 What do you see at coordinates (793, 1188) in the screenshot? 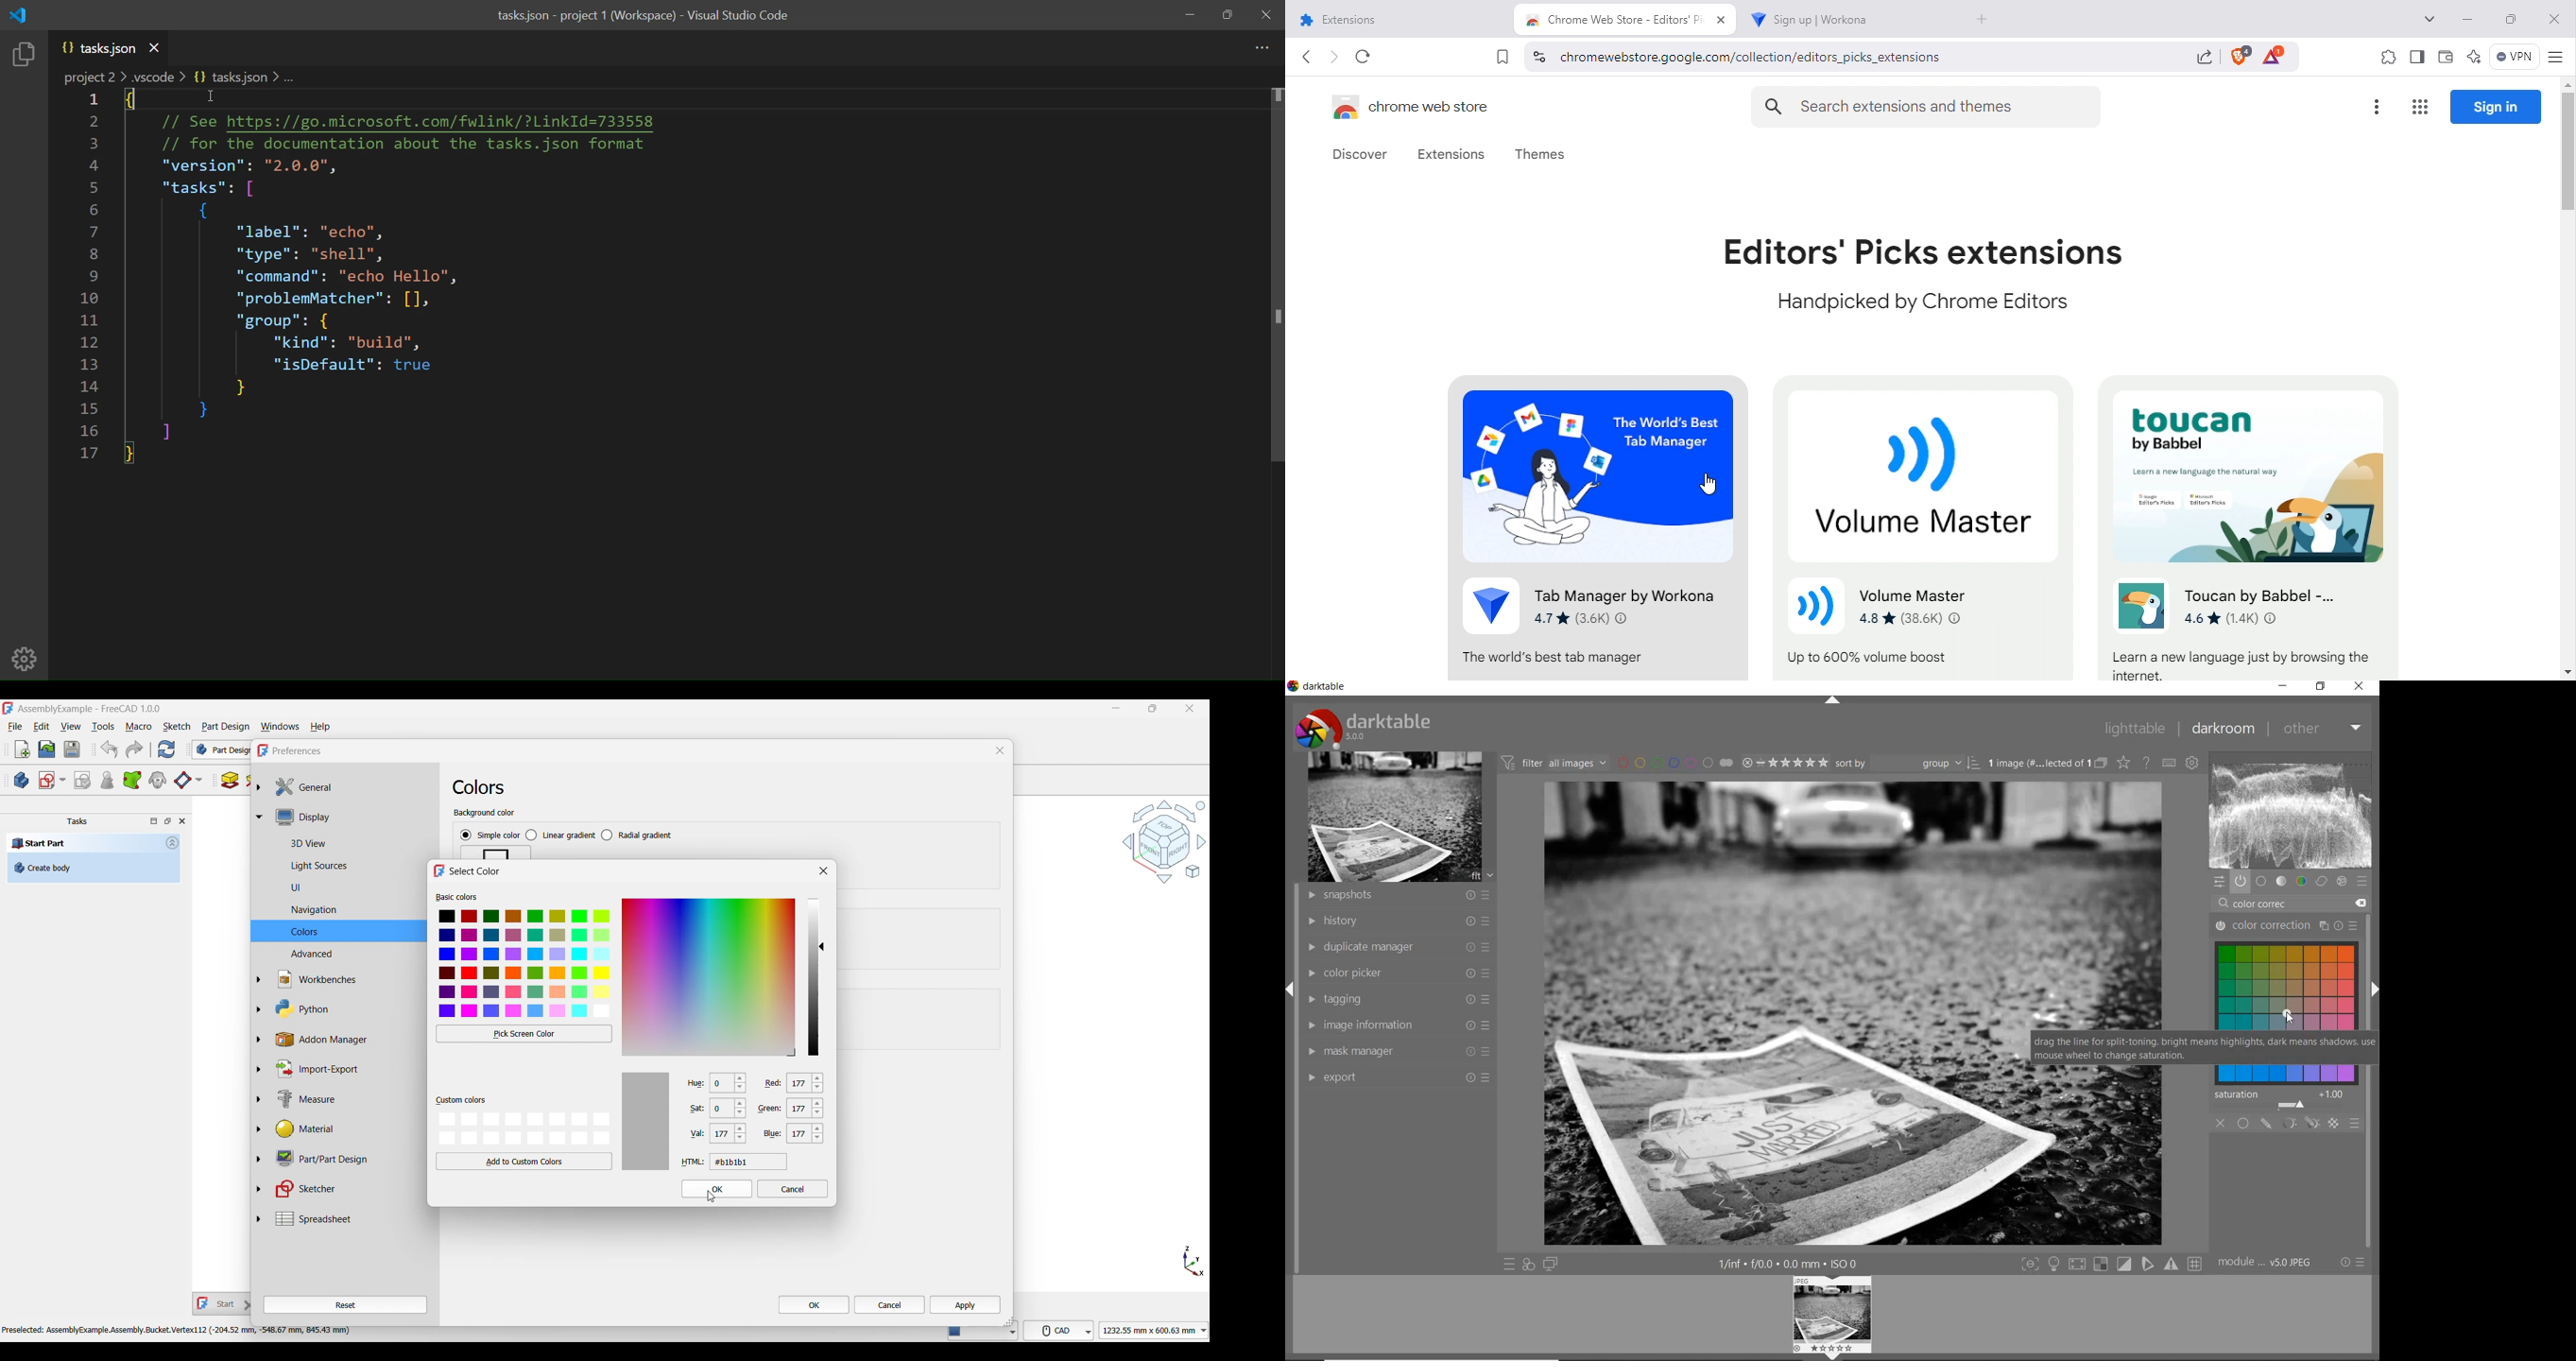
I see `Cancel` at bounding box center [793, 1188].